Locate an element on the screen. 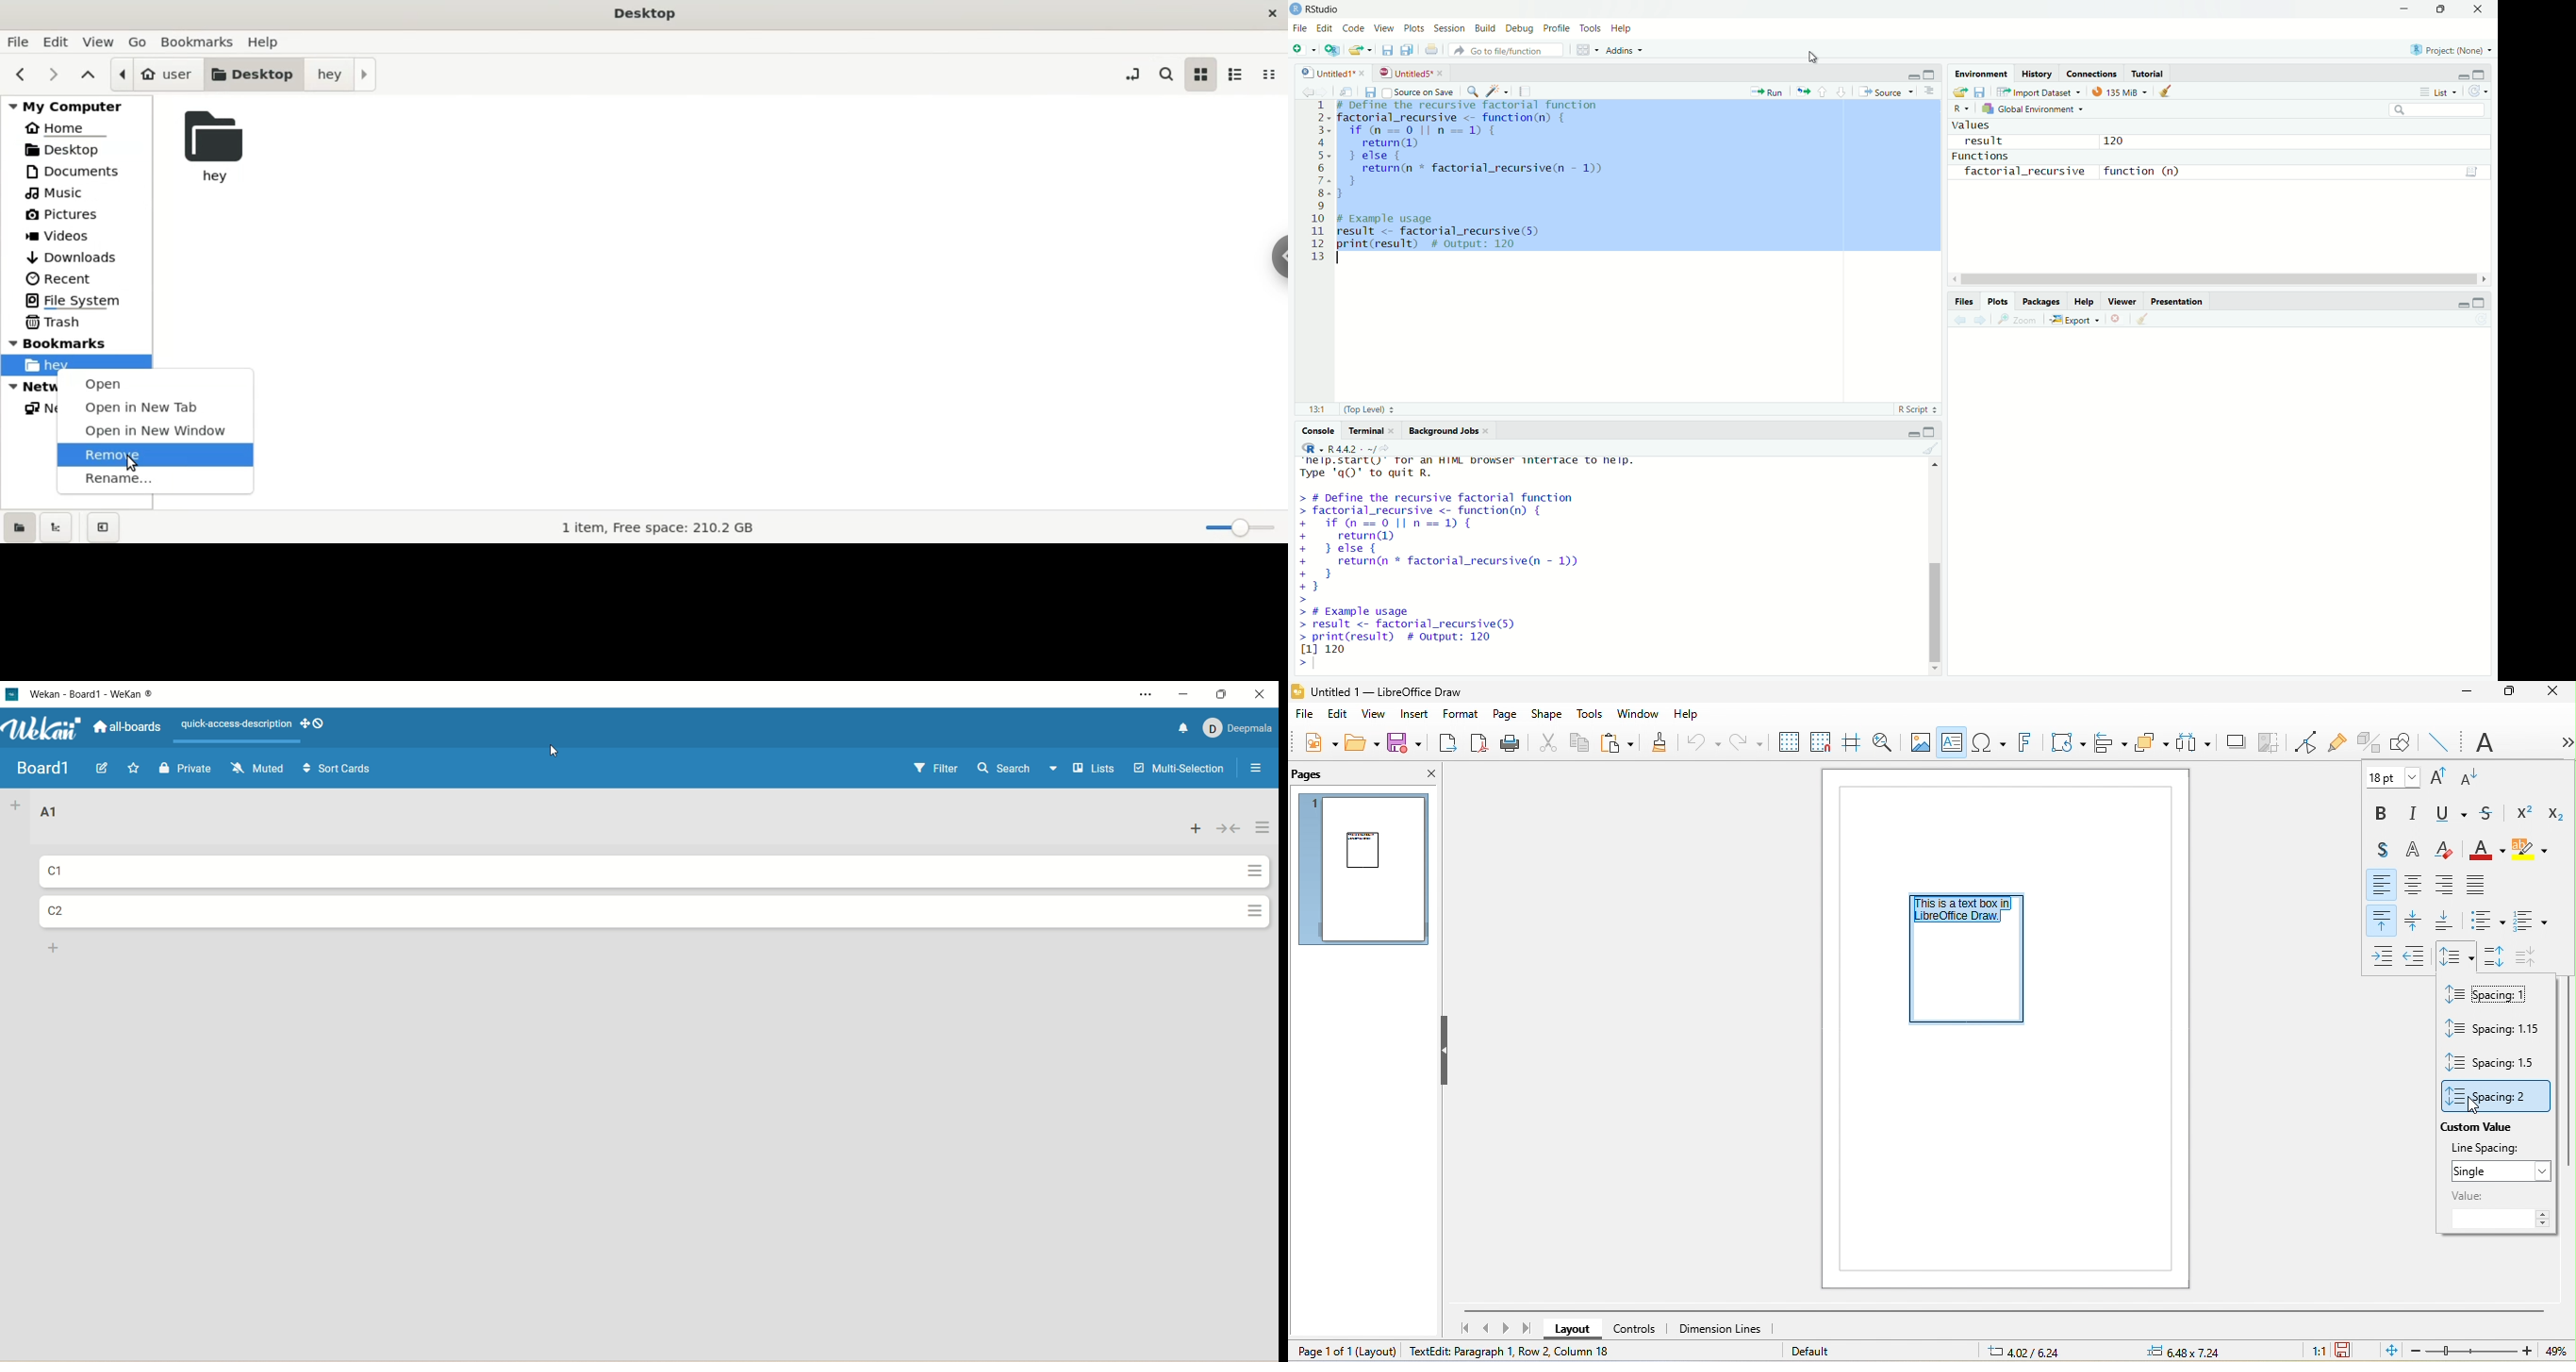  increase paragraph spacing is located at coordinates (2494, 952).